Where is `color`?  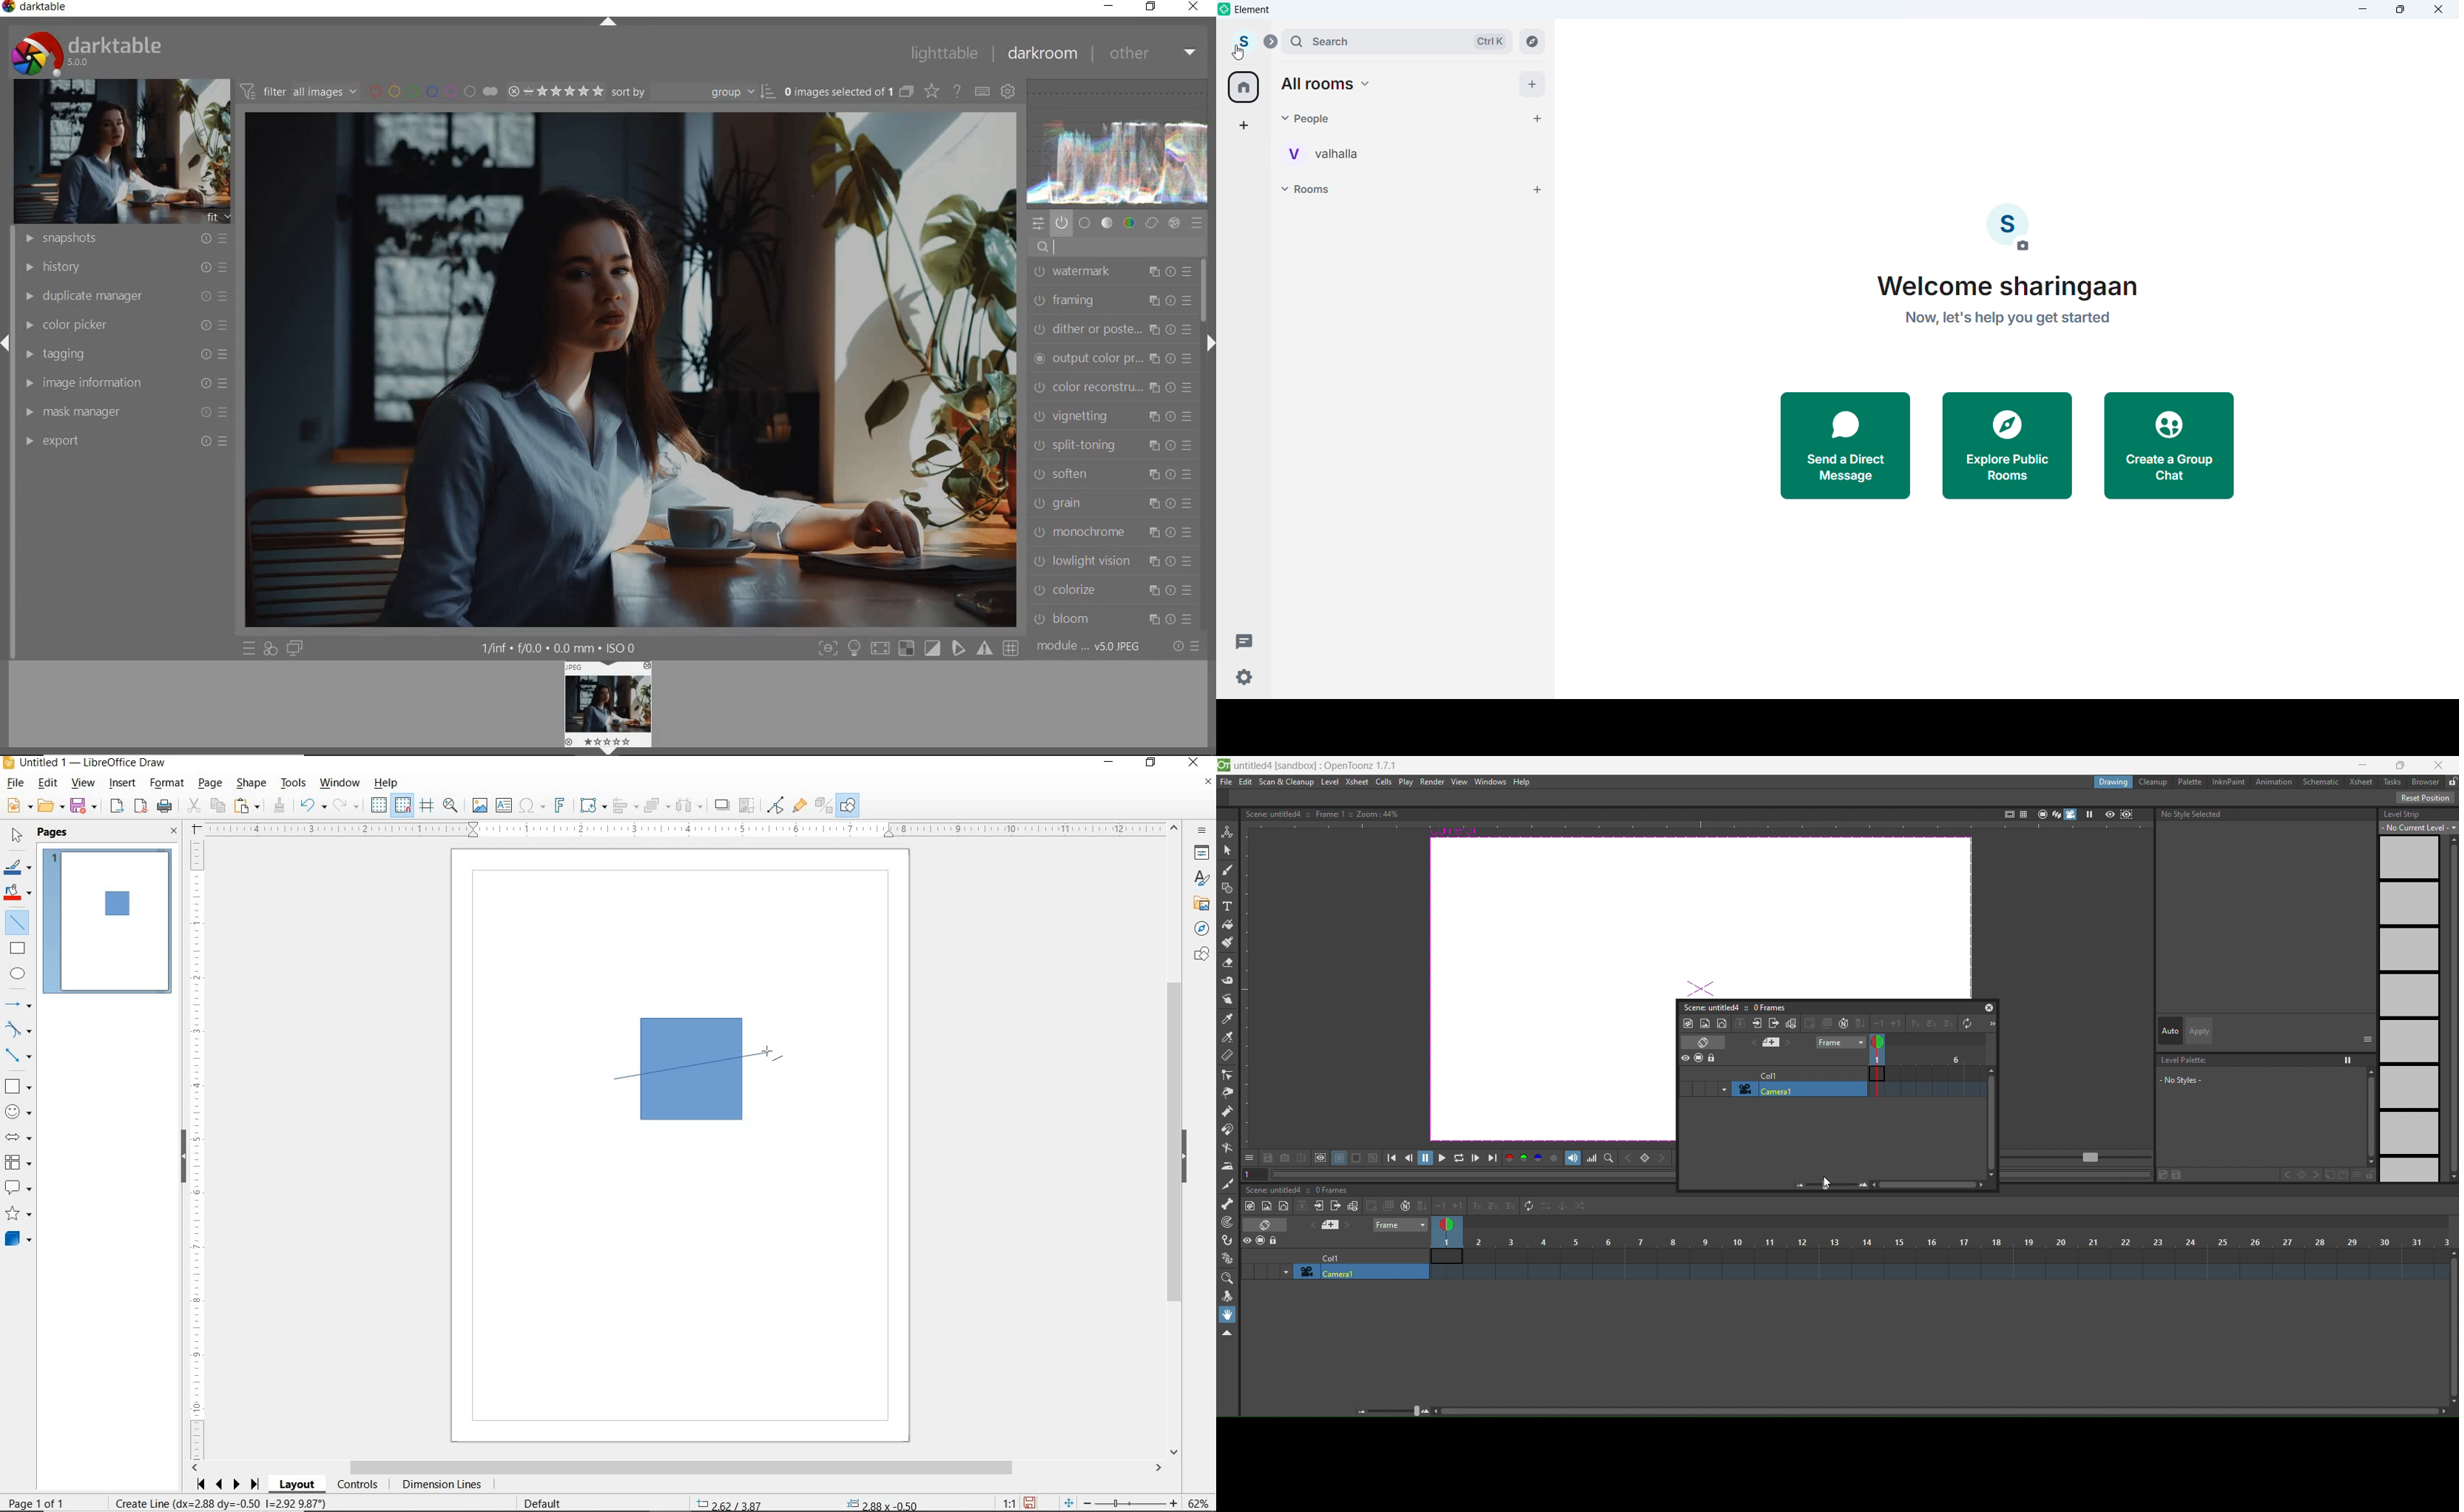
color is located at coordinates (1128, 223).